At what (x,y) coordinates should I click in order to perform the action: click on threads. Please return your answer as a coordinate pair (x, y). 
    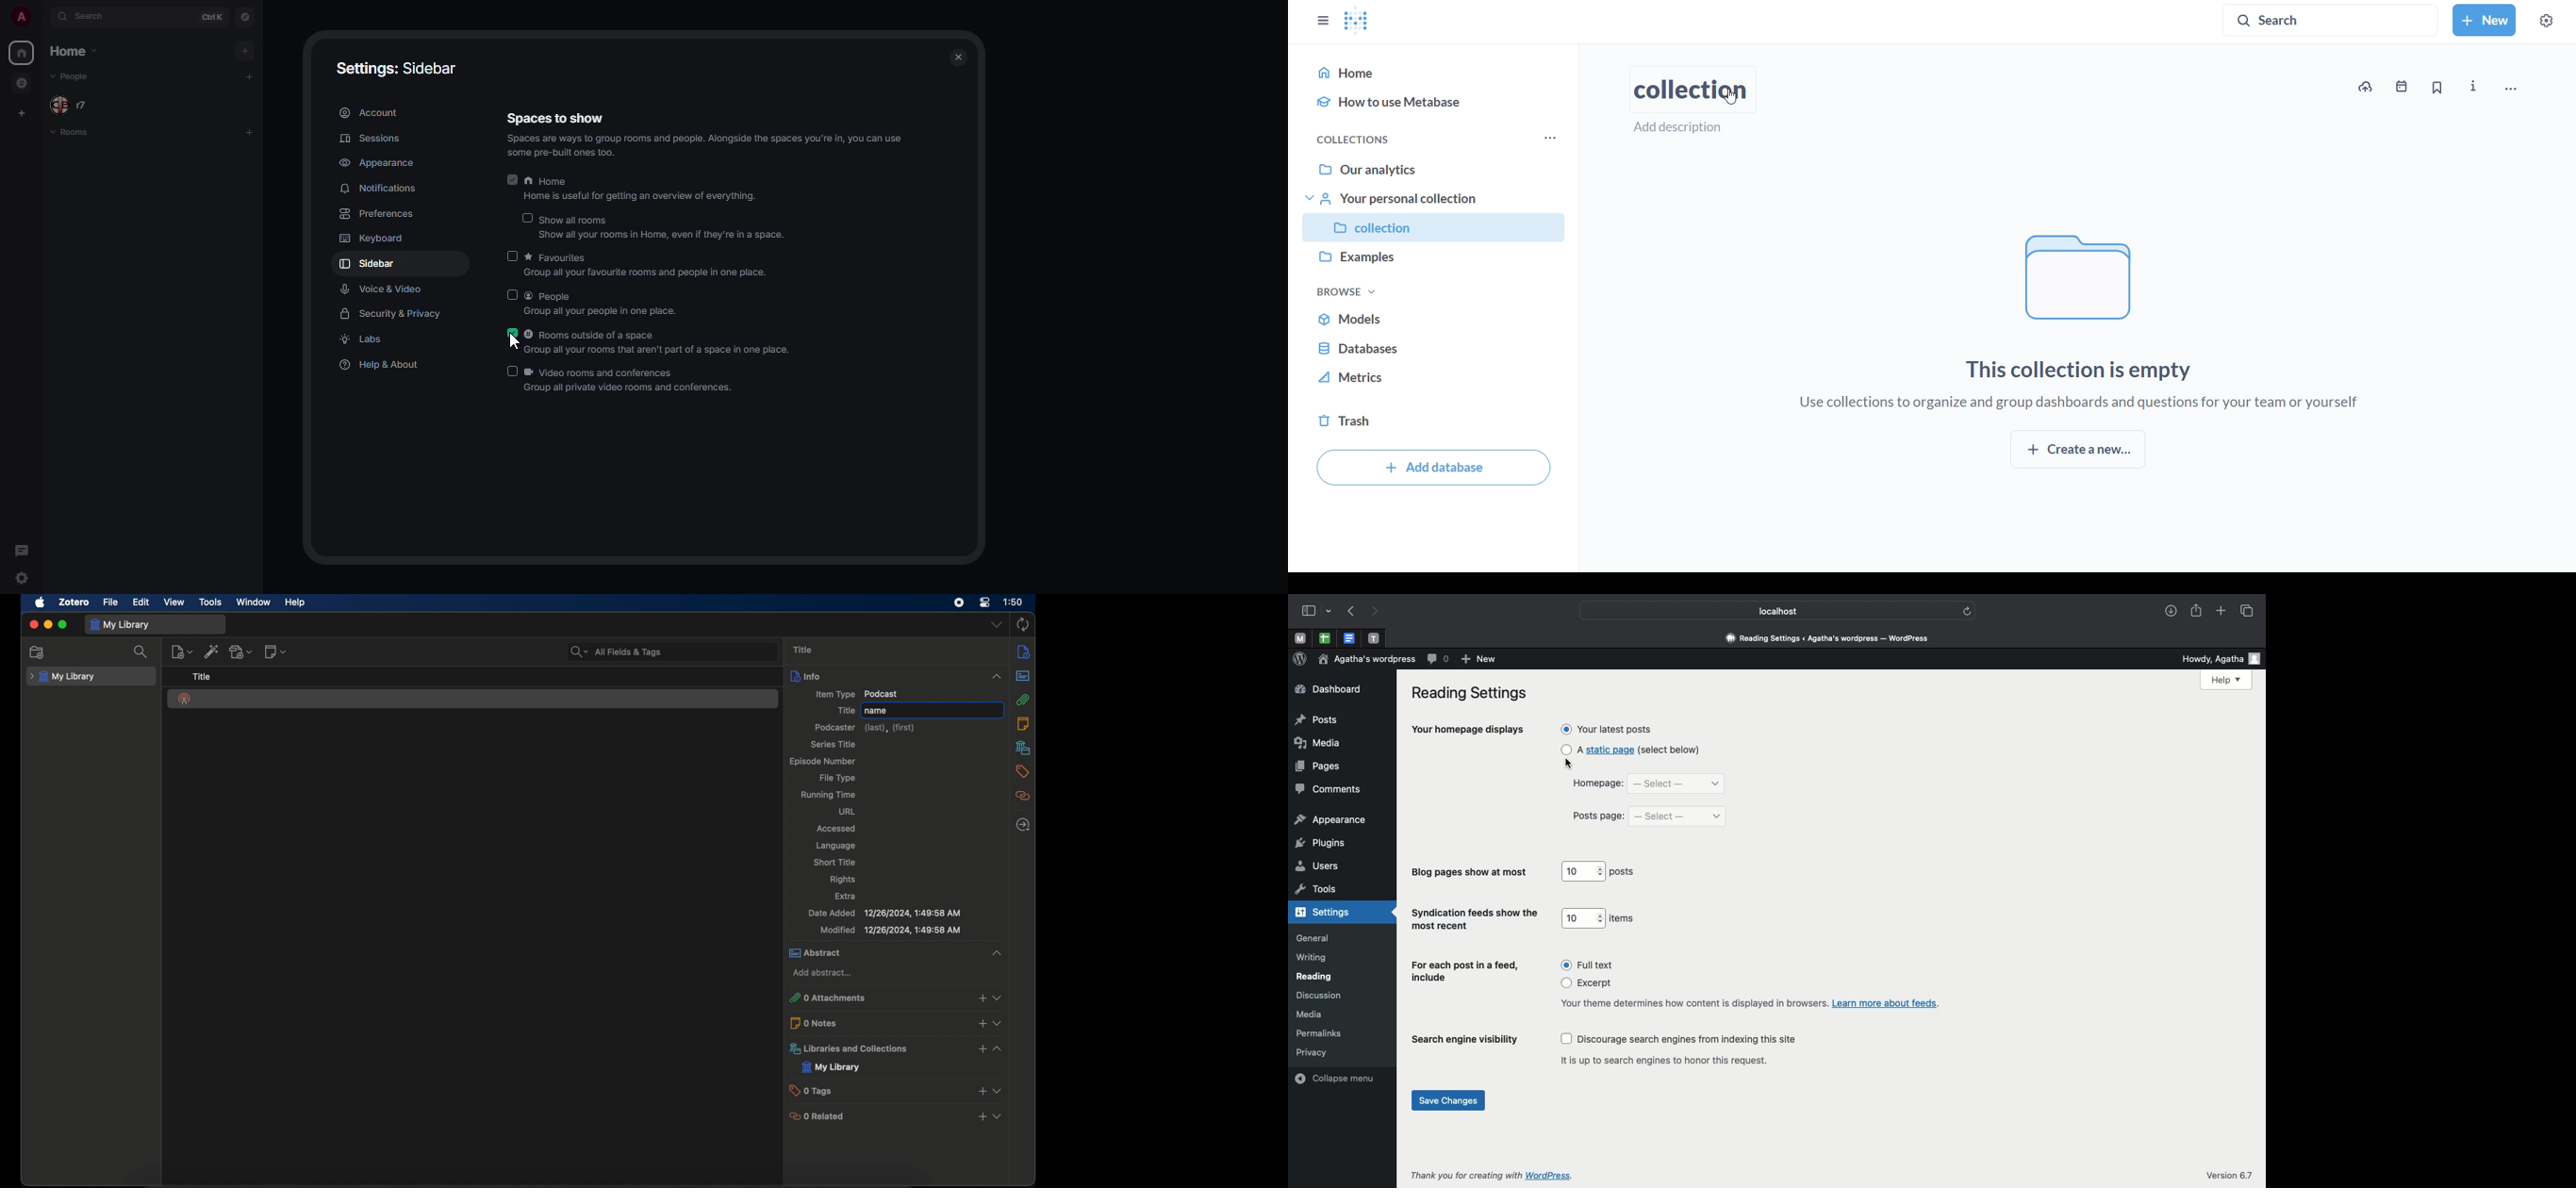
    Looking at the image, I should click on (23, 552).